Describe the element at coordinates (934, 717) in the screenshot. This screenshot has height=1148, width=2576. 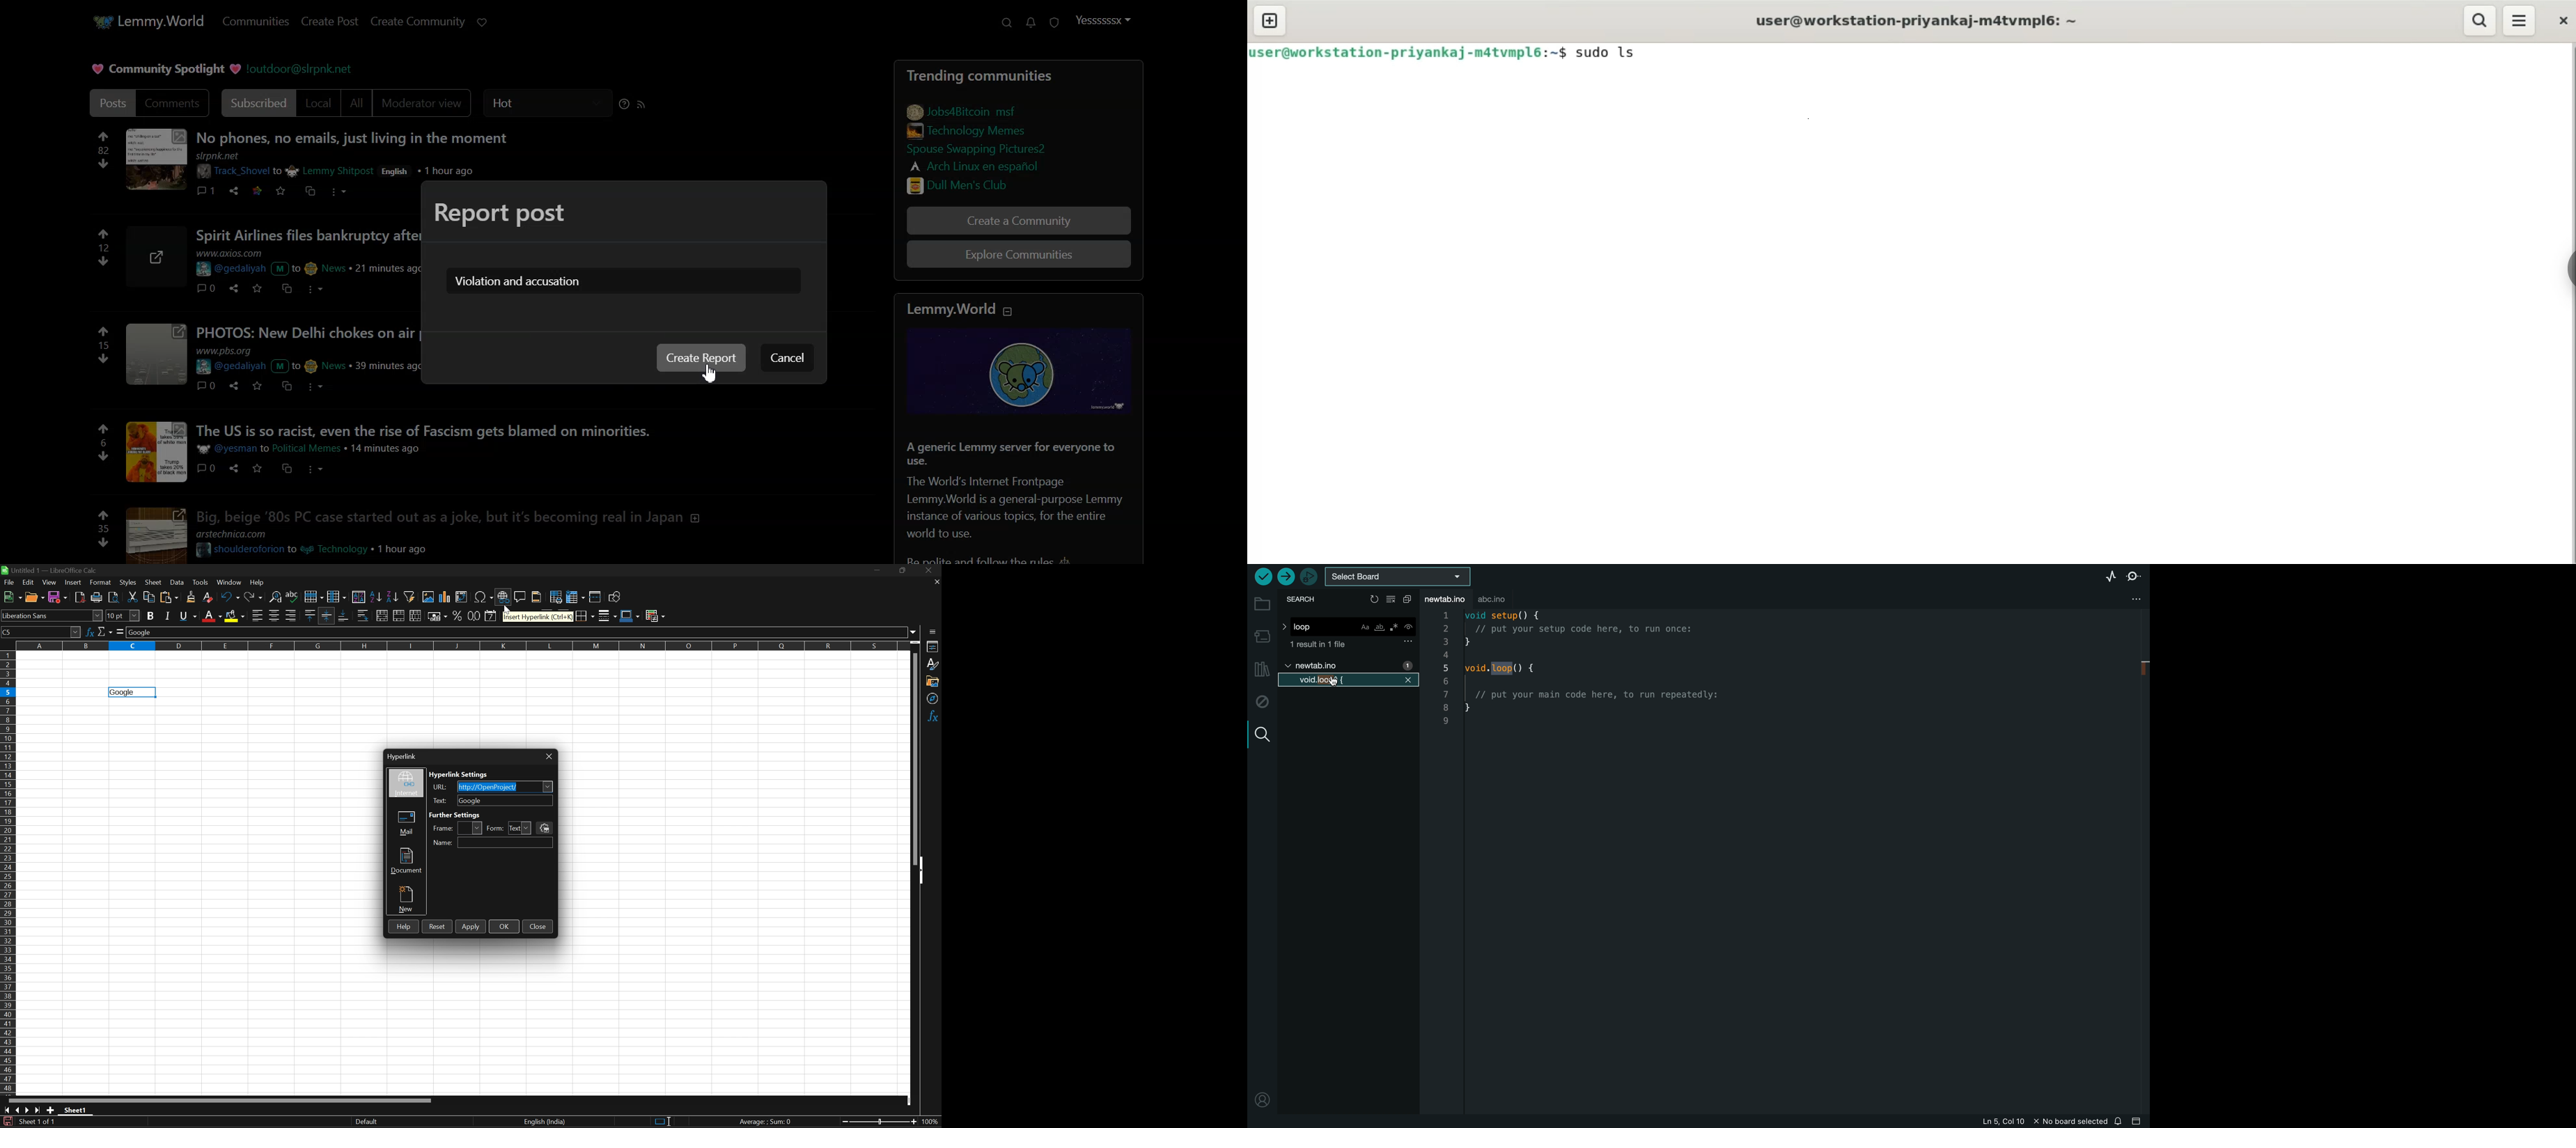
I see `Functions` at that location.